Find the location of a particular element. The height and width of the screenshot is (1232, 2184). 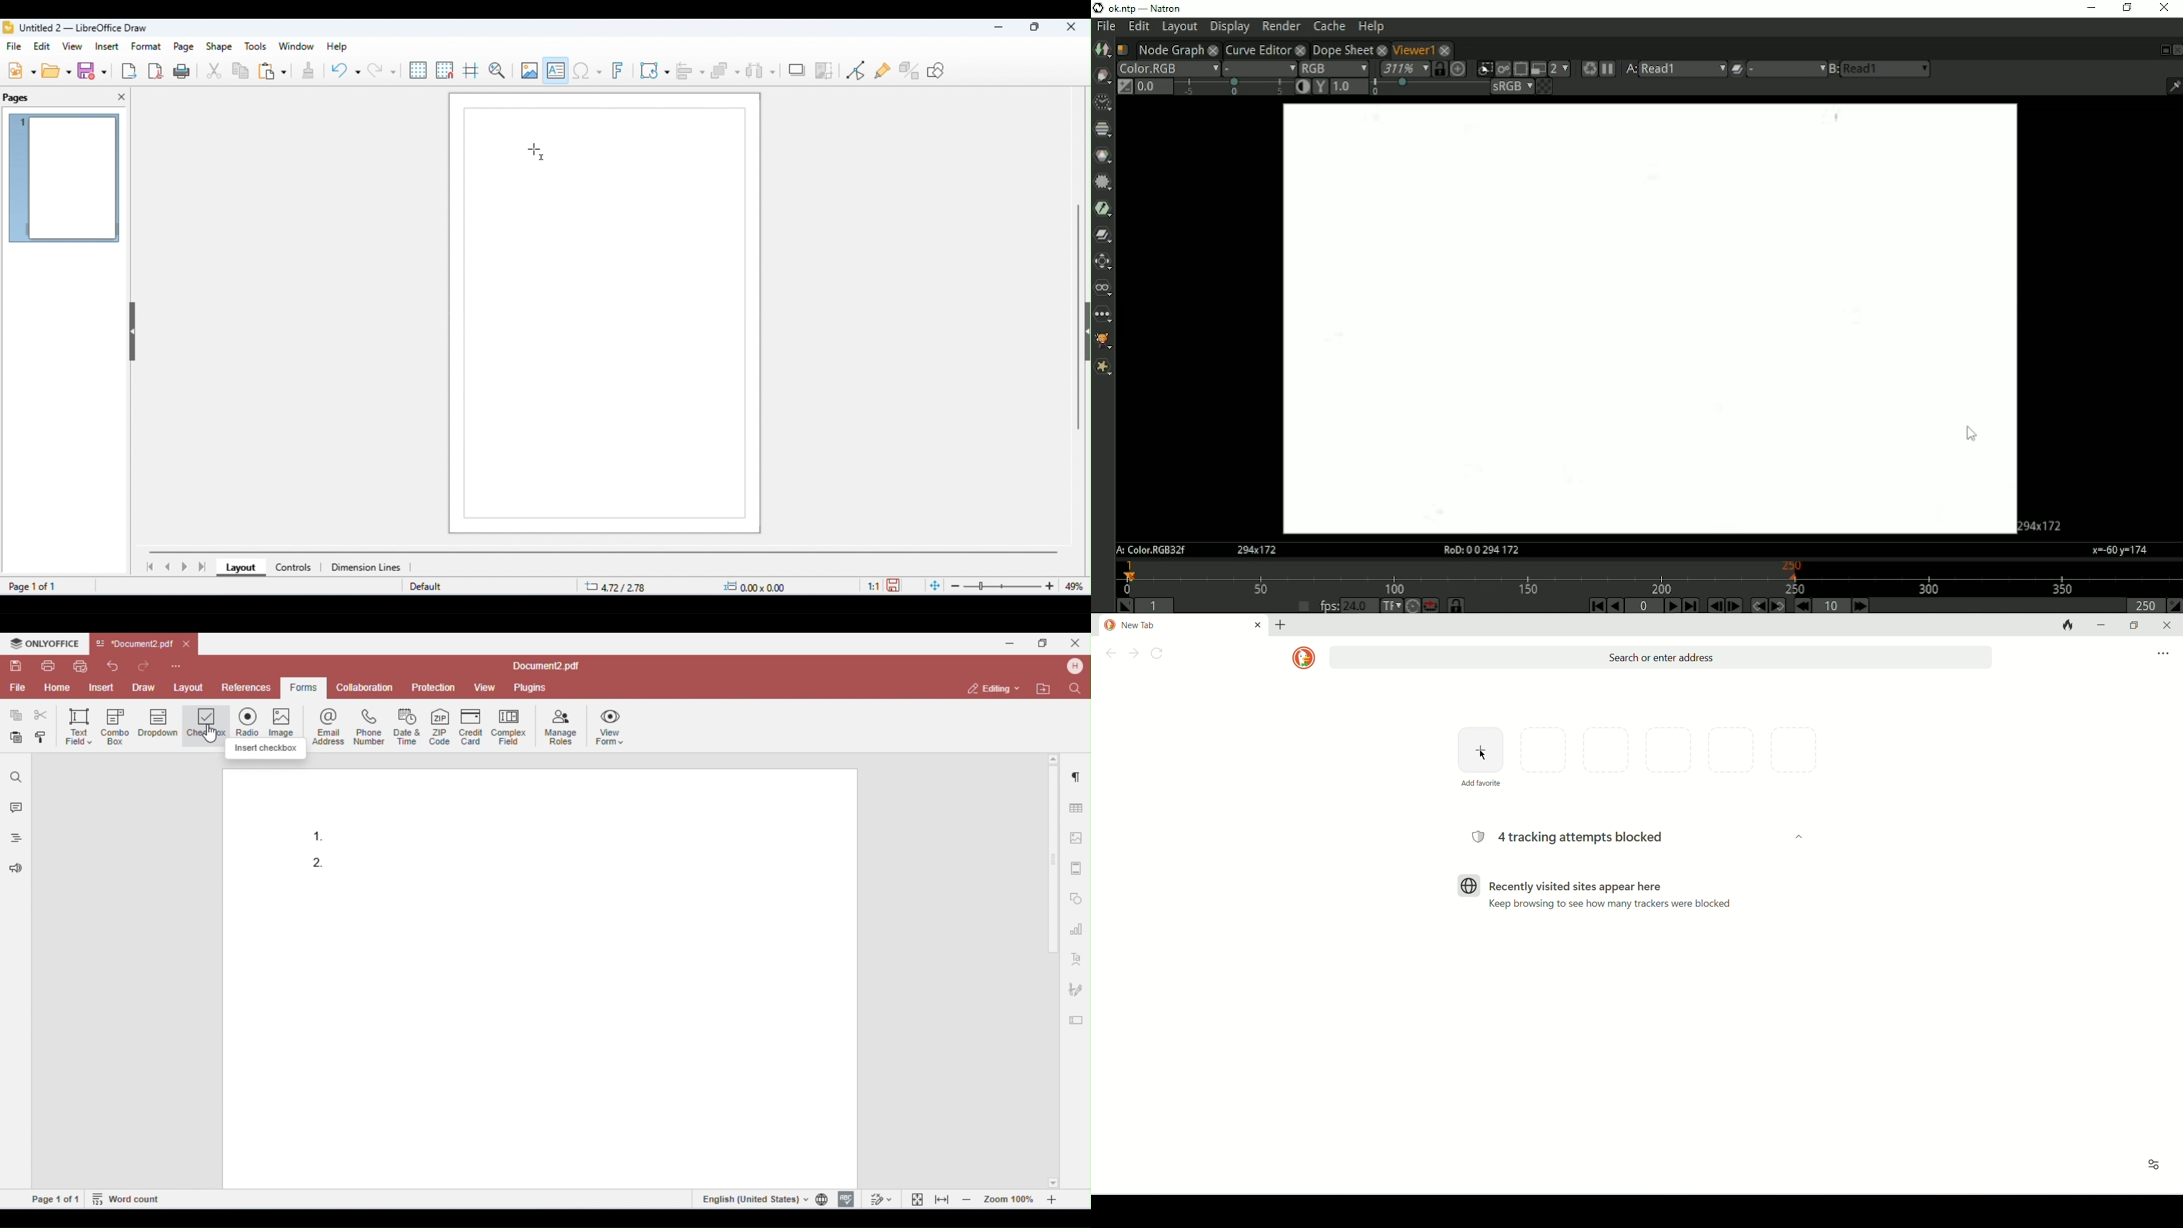

file is located at coordinates (16, 47).